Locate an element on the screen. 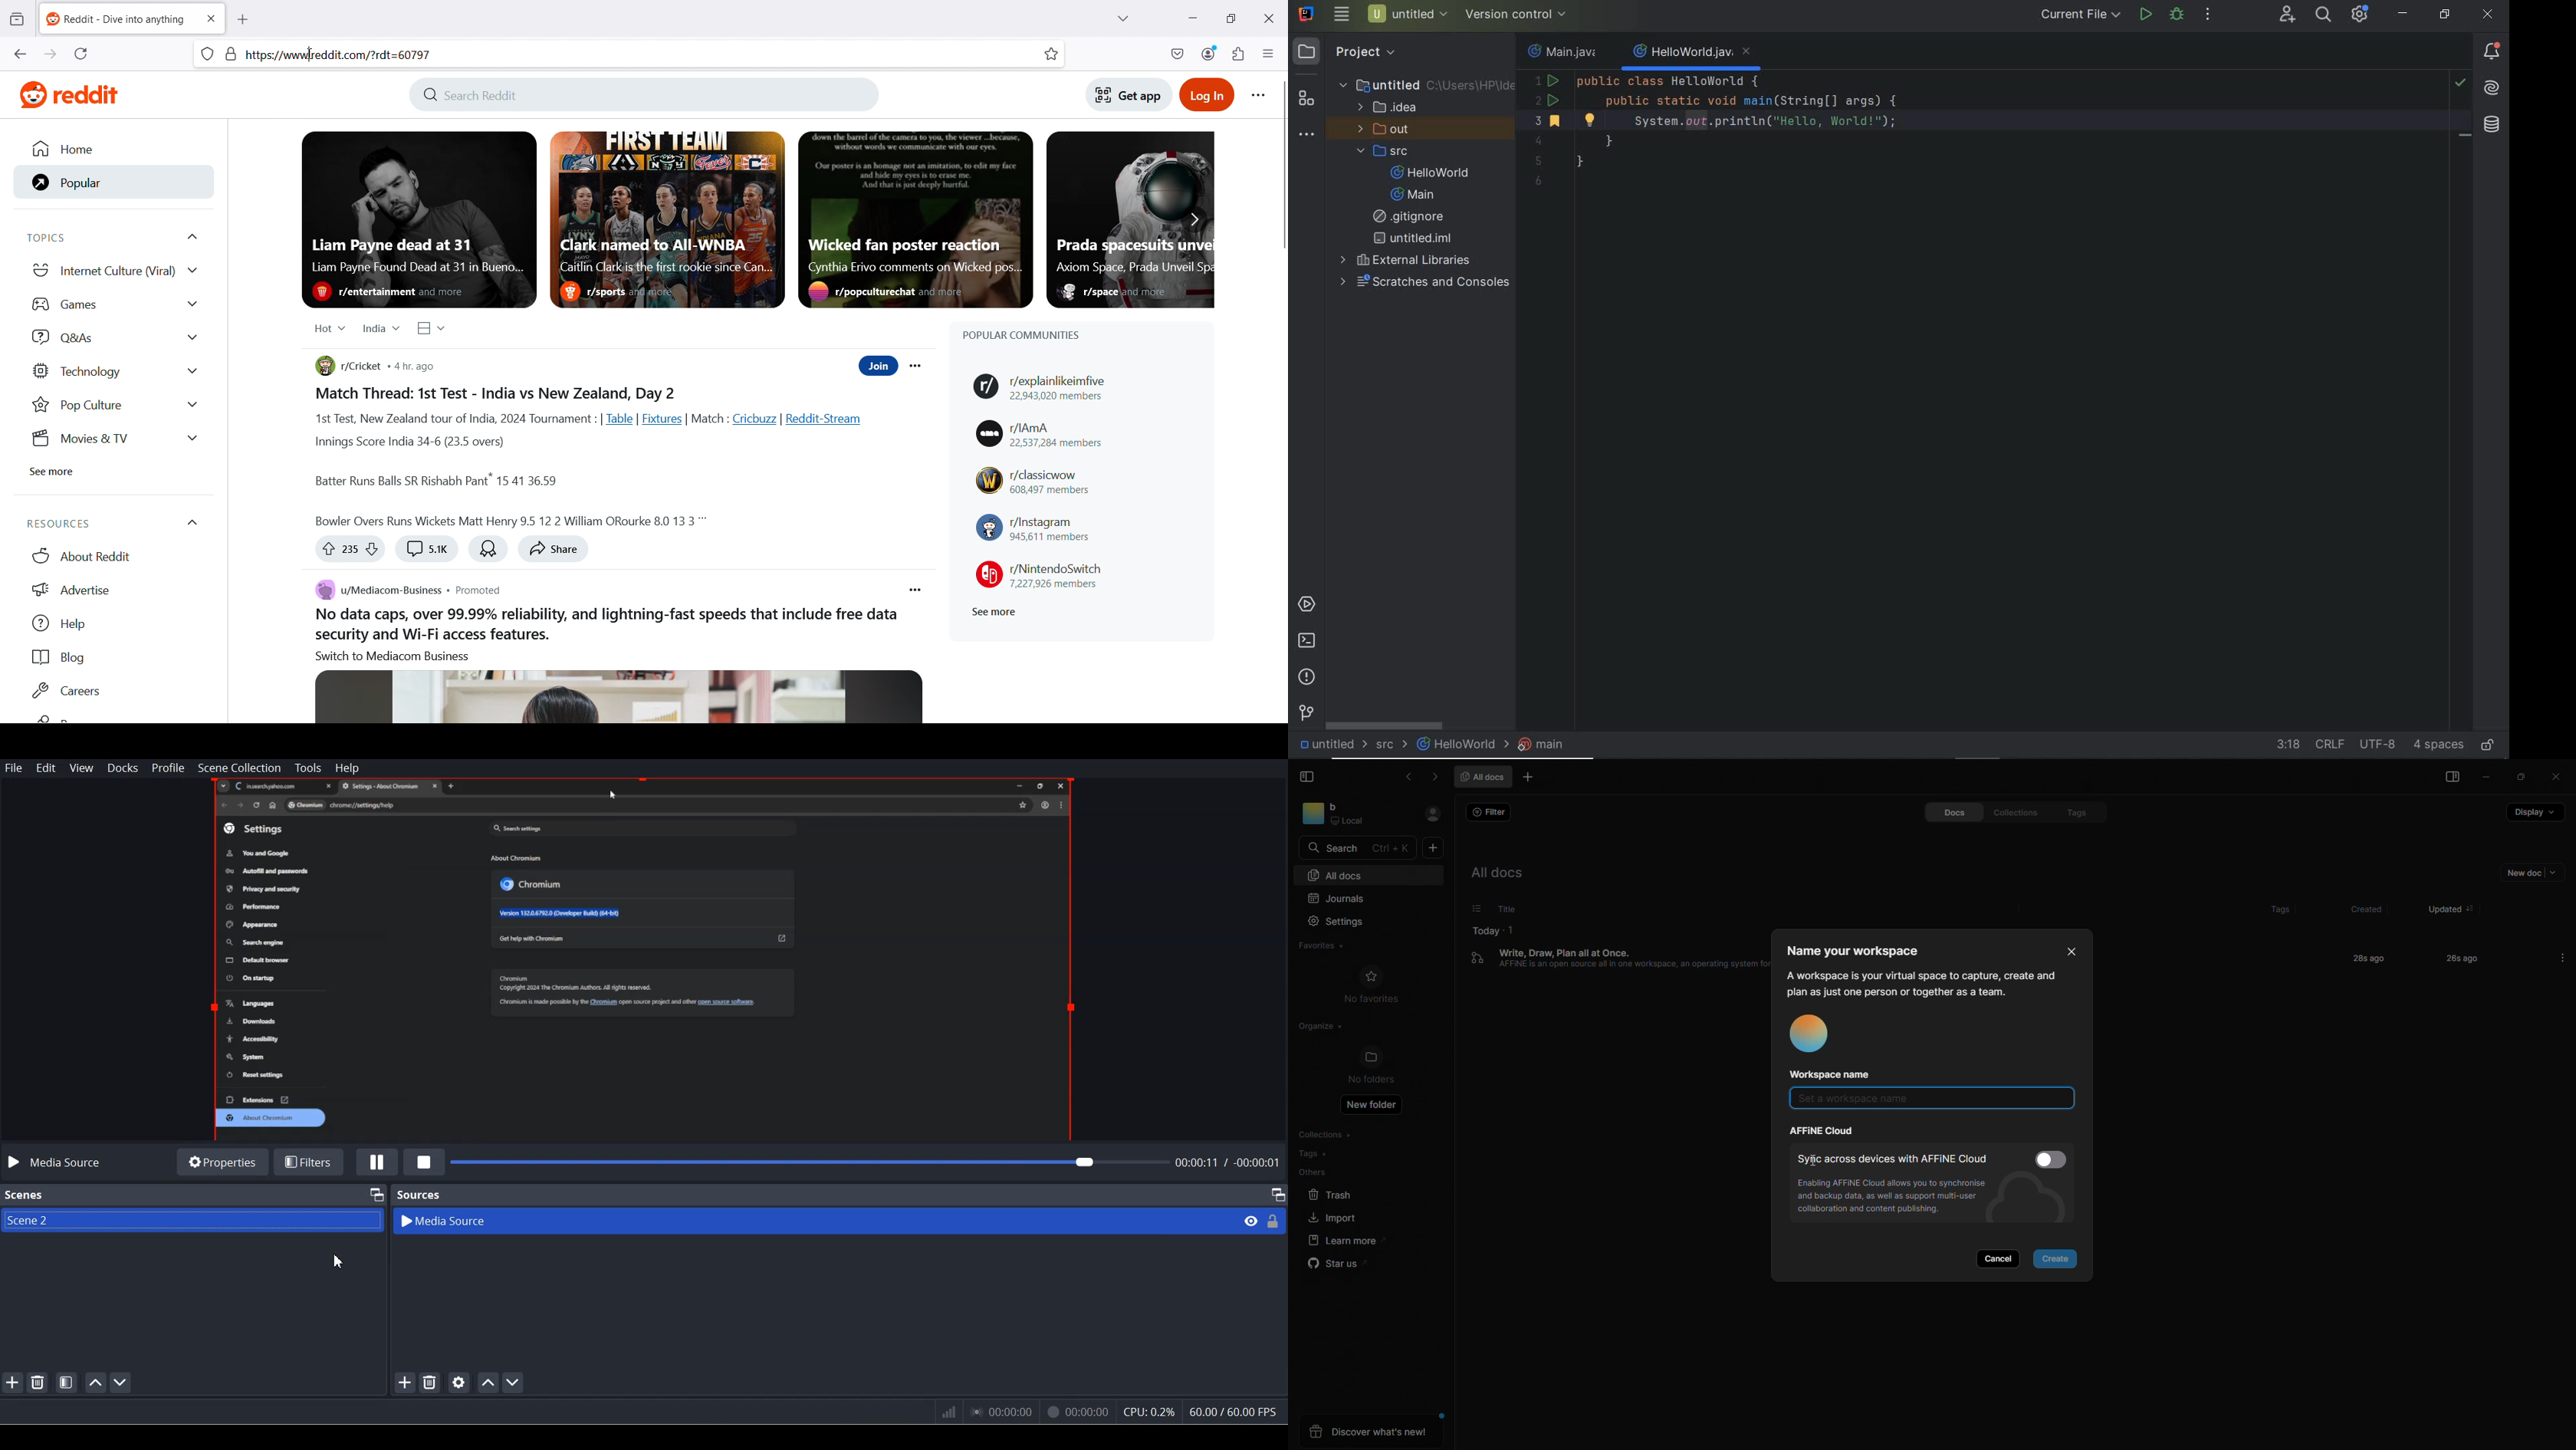  Profile is located at coordinates (1432, 814).